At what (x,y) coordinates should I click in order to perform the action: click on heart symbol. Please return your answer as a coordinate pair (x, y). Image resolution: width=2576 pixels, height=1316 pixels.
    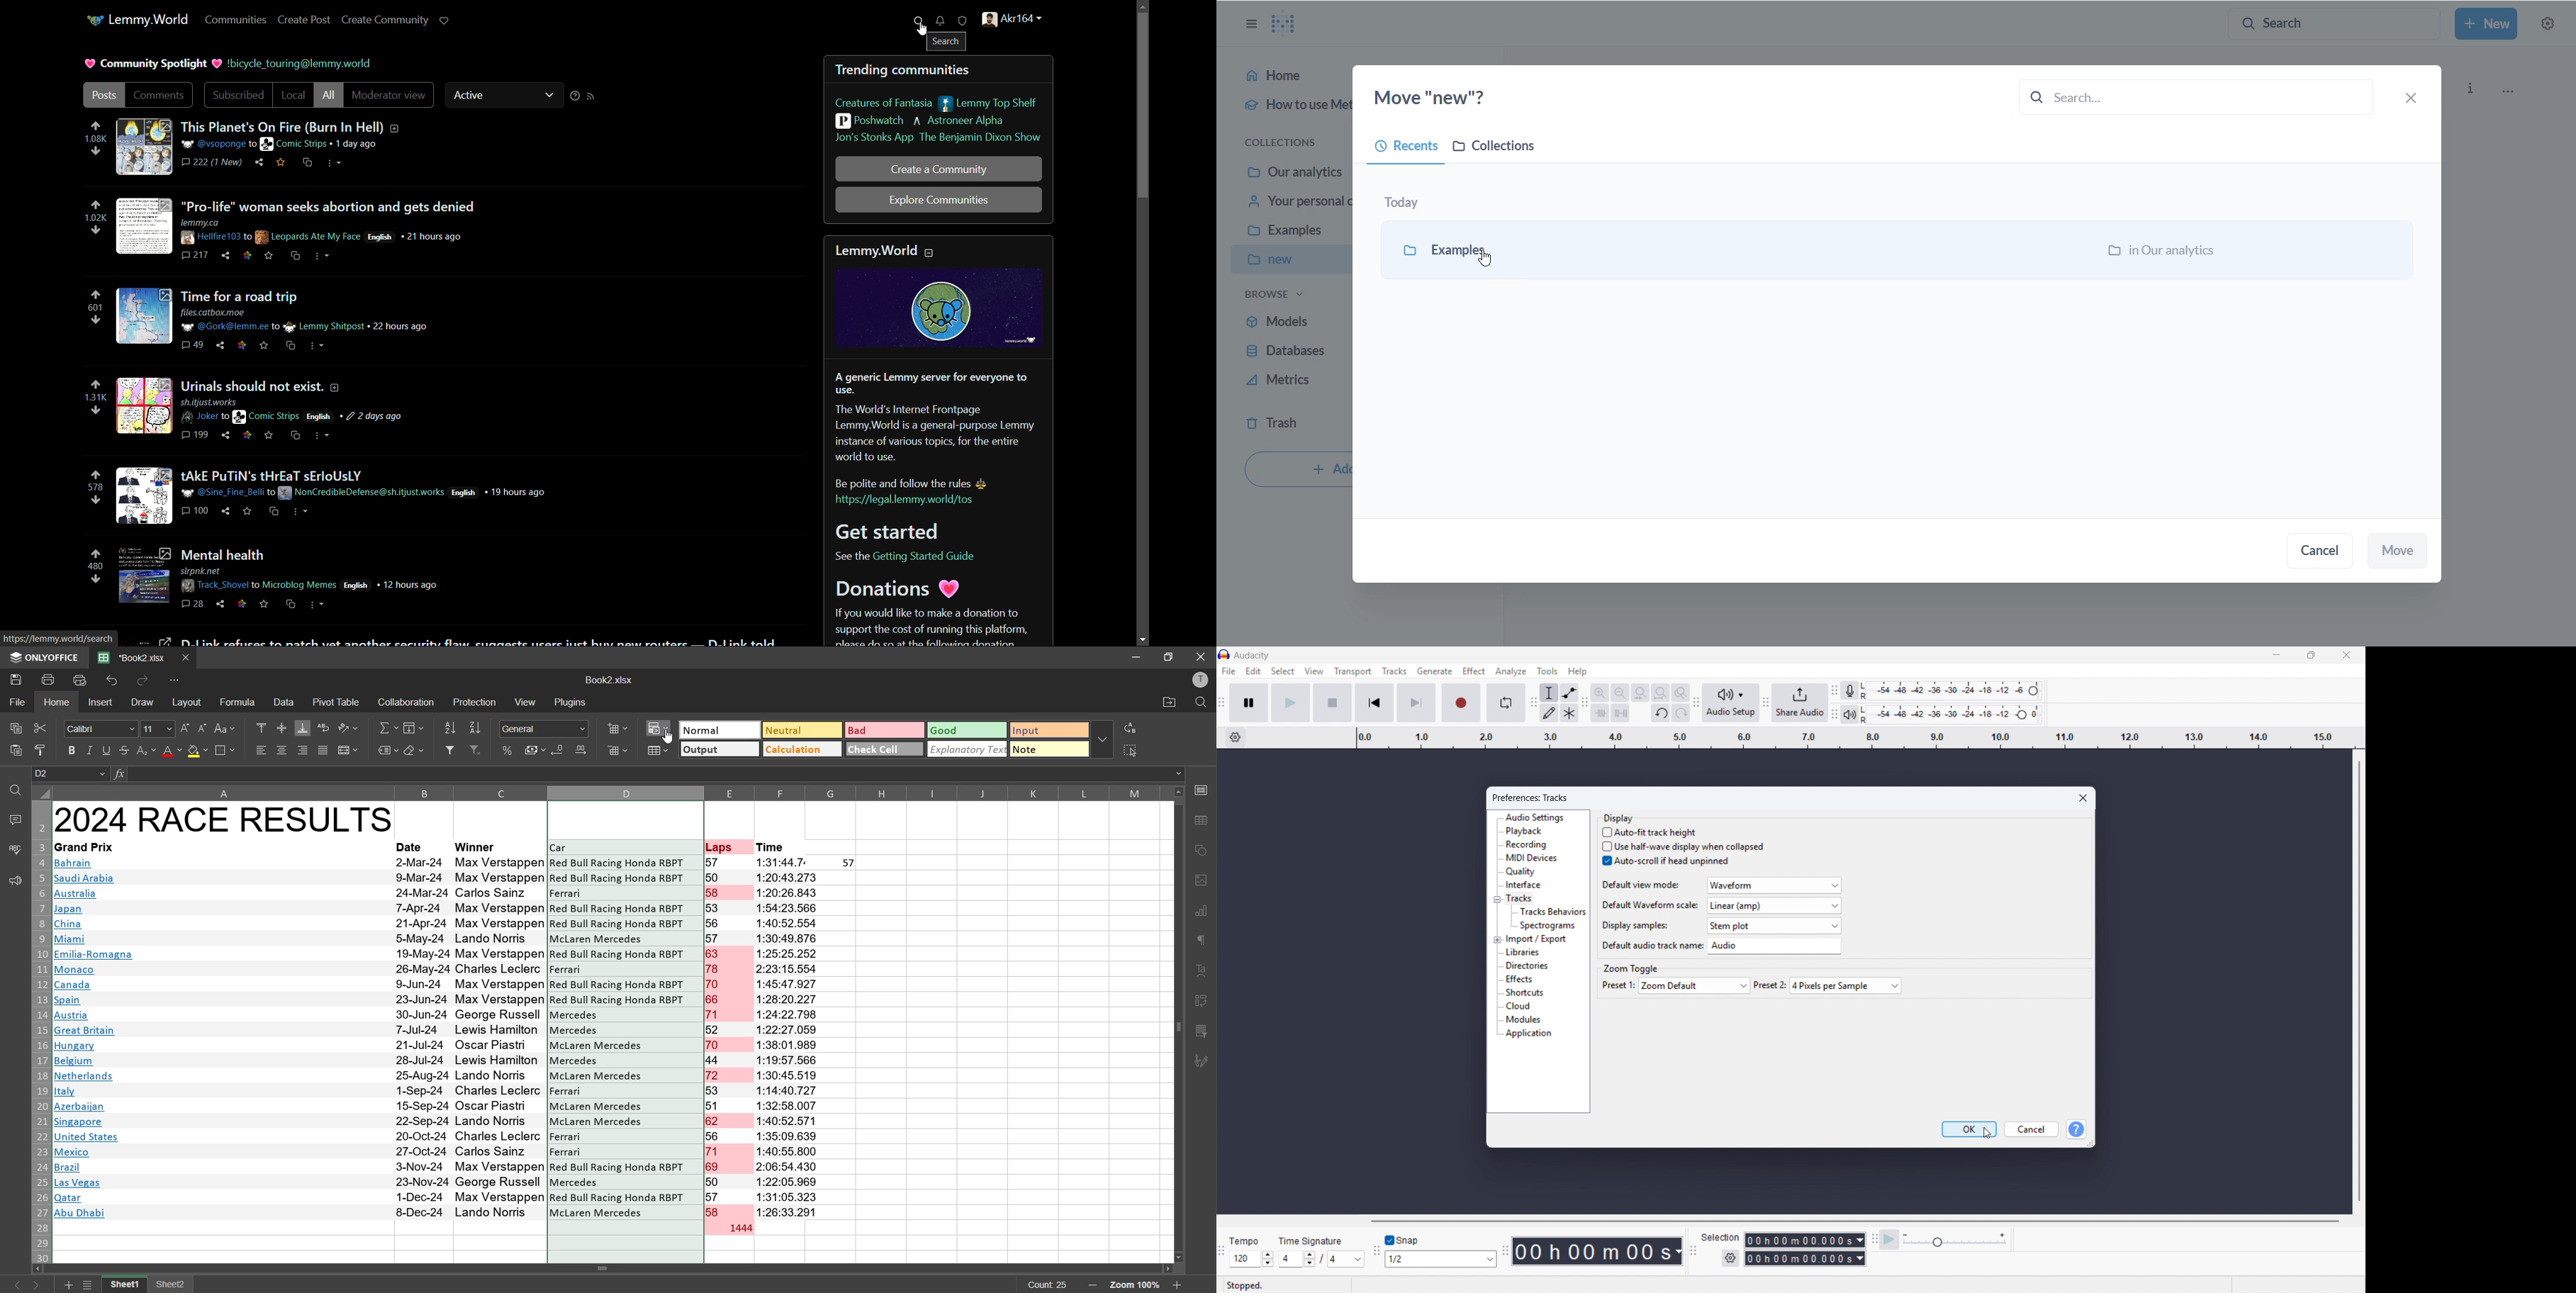
    Looking at the image, I should click on (218, 64).